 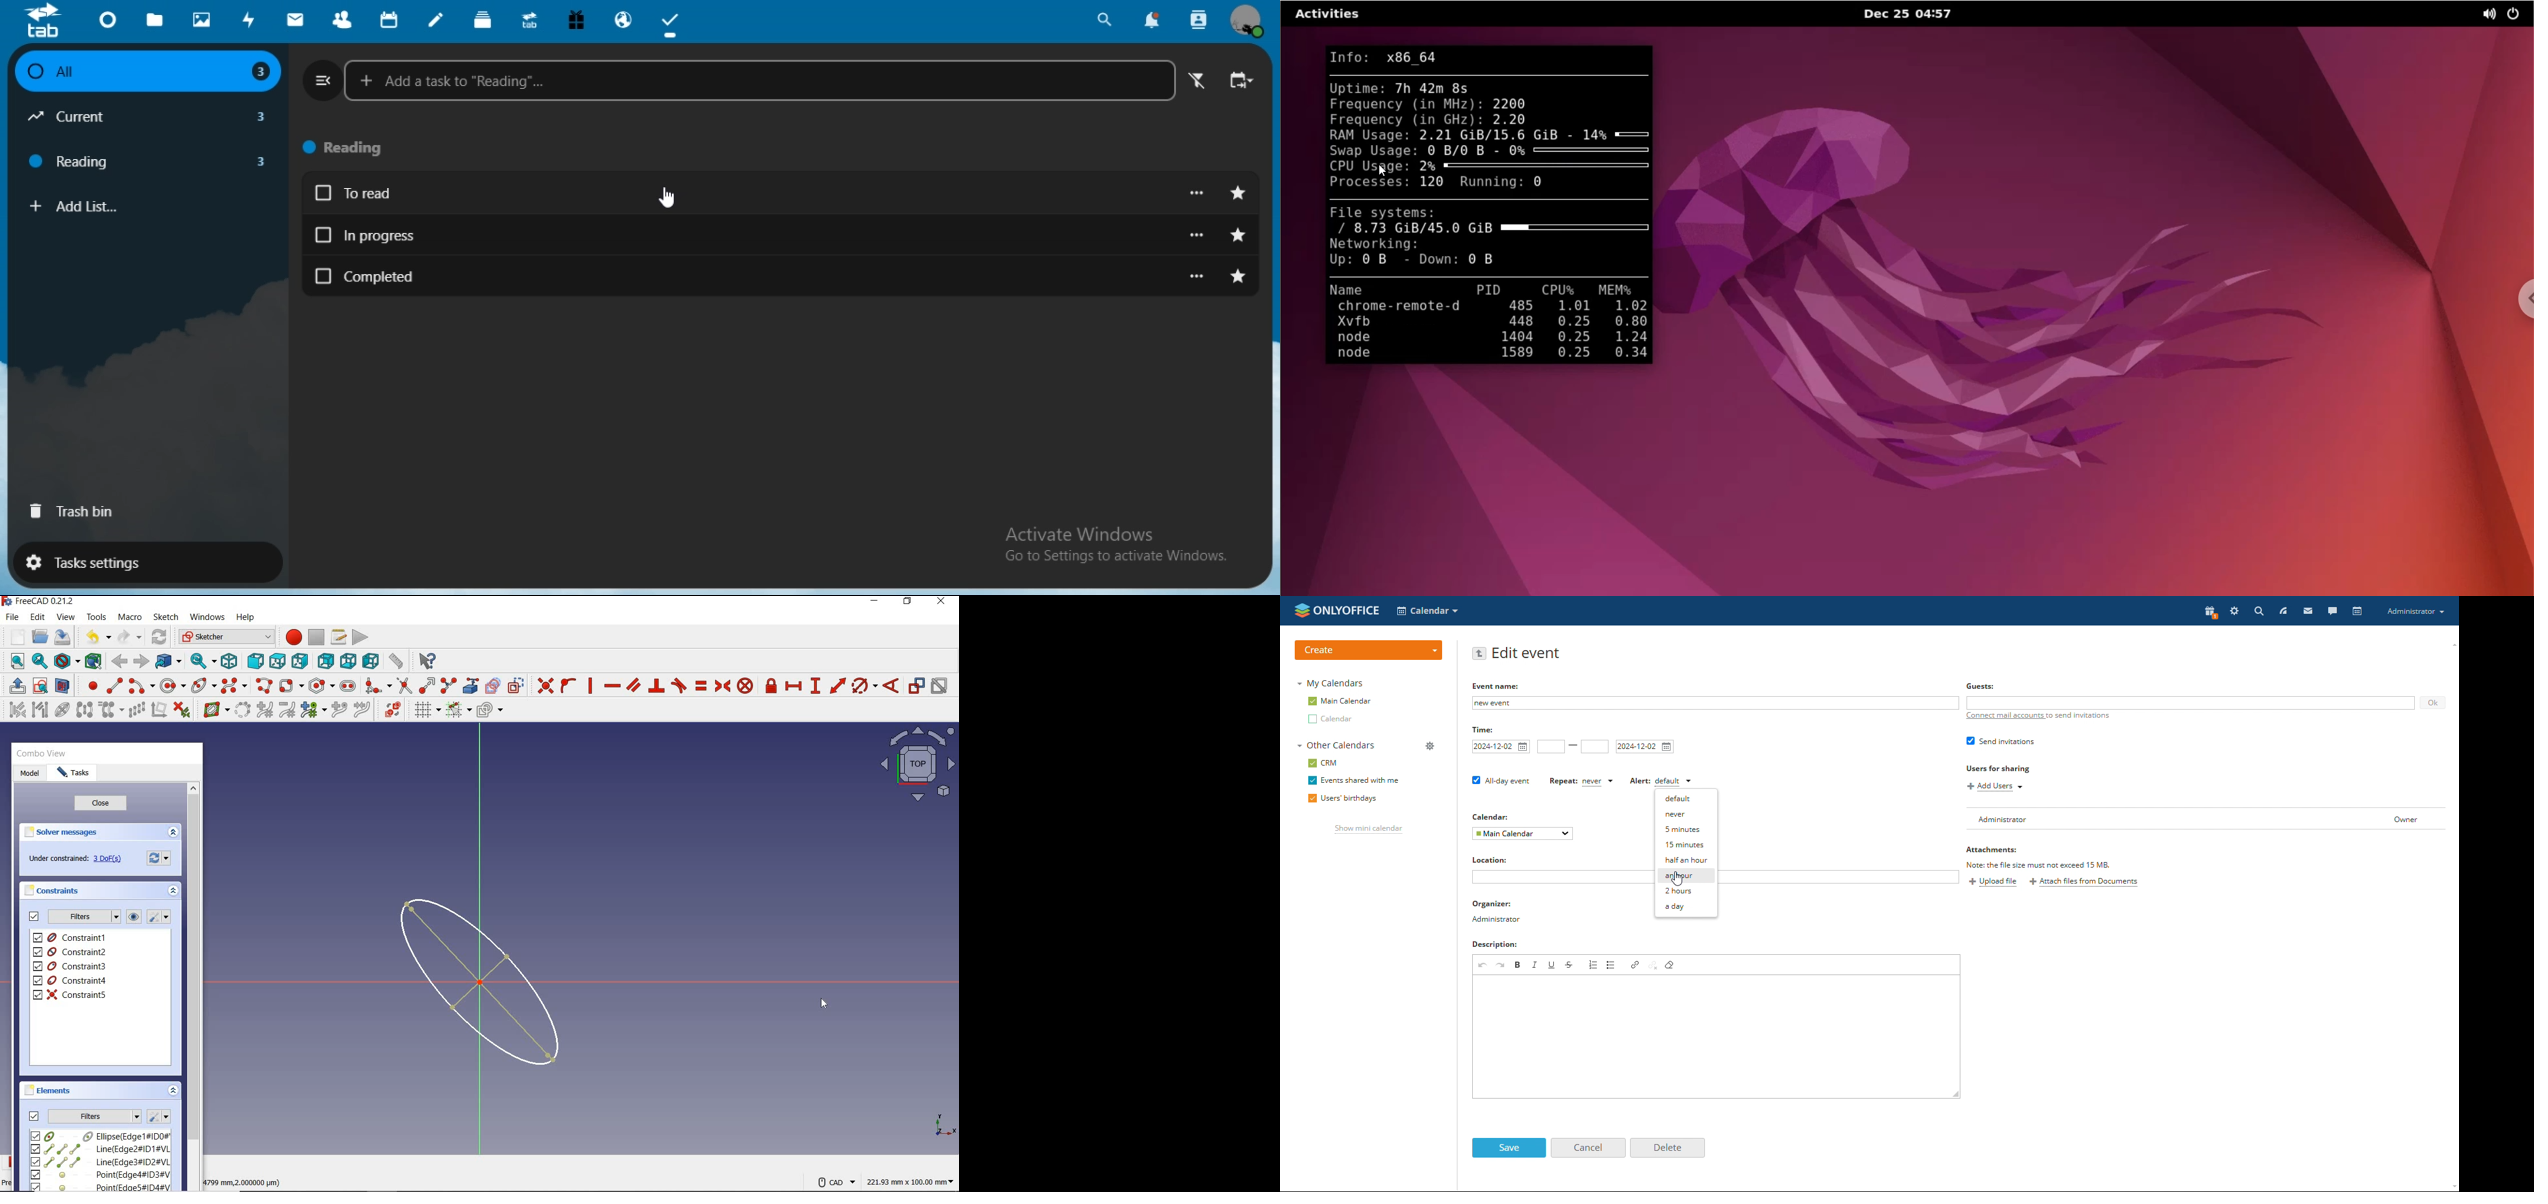 I want to click on view sketch, so click(x=41, y=684).